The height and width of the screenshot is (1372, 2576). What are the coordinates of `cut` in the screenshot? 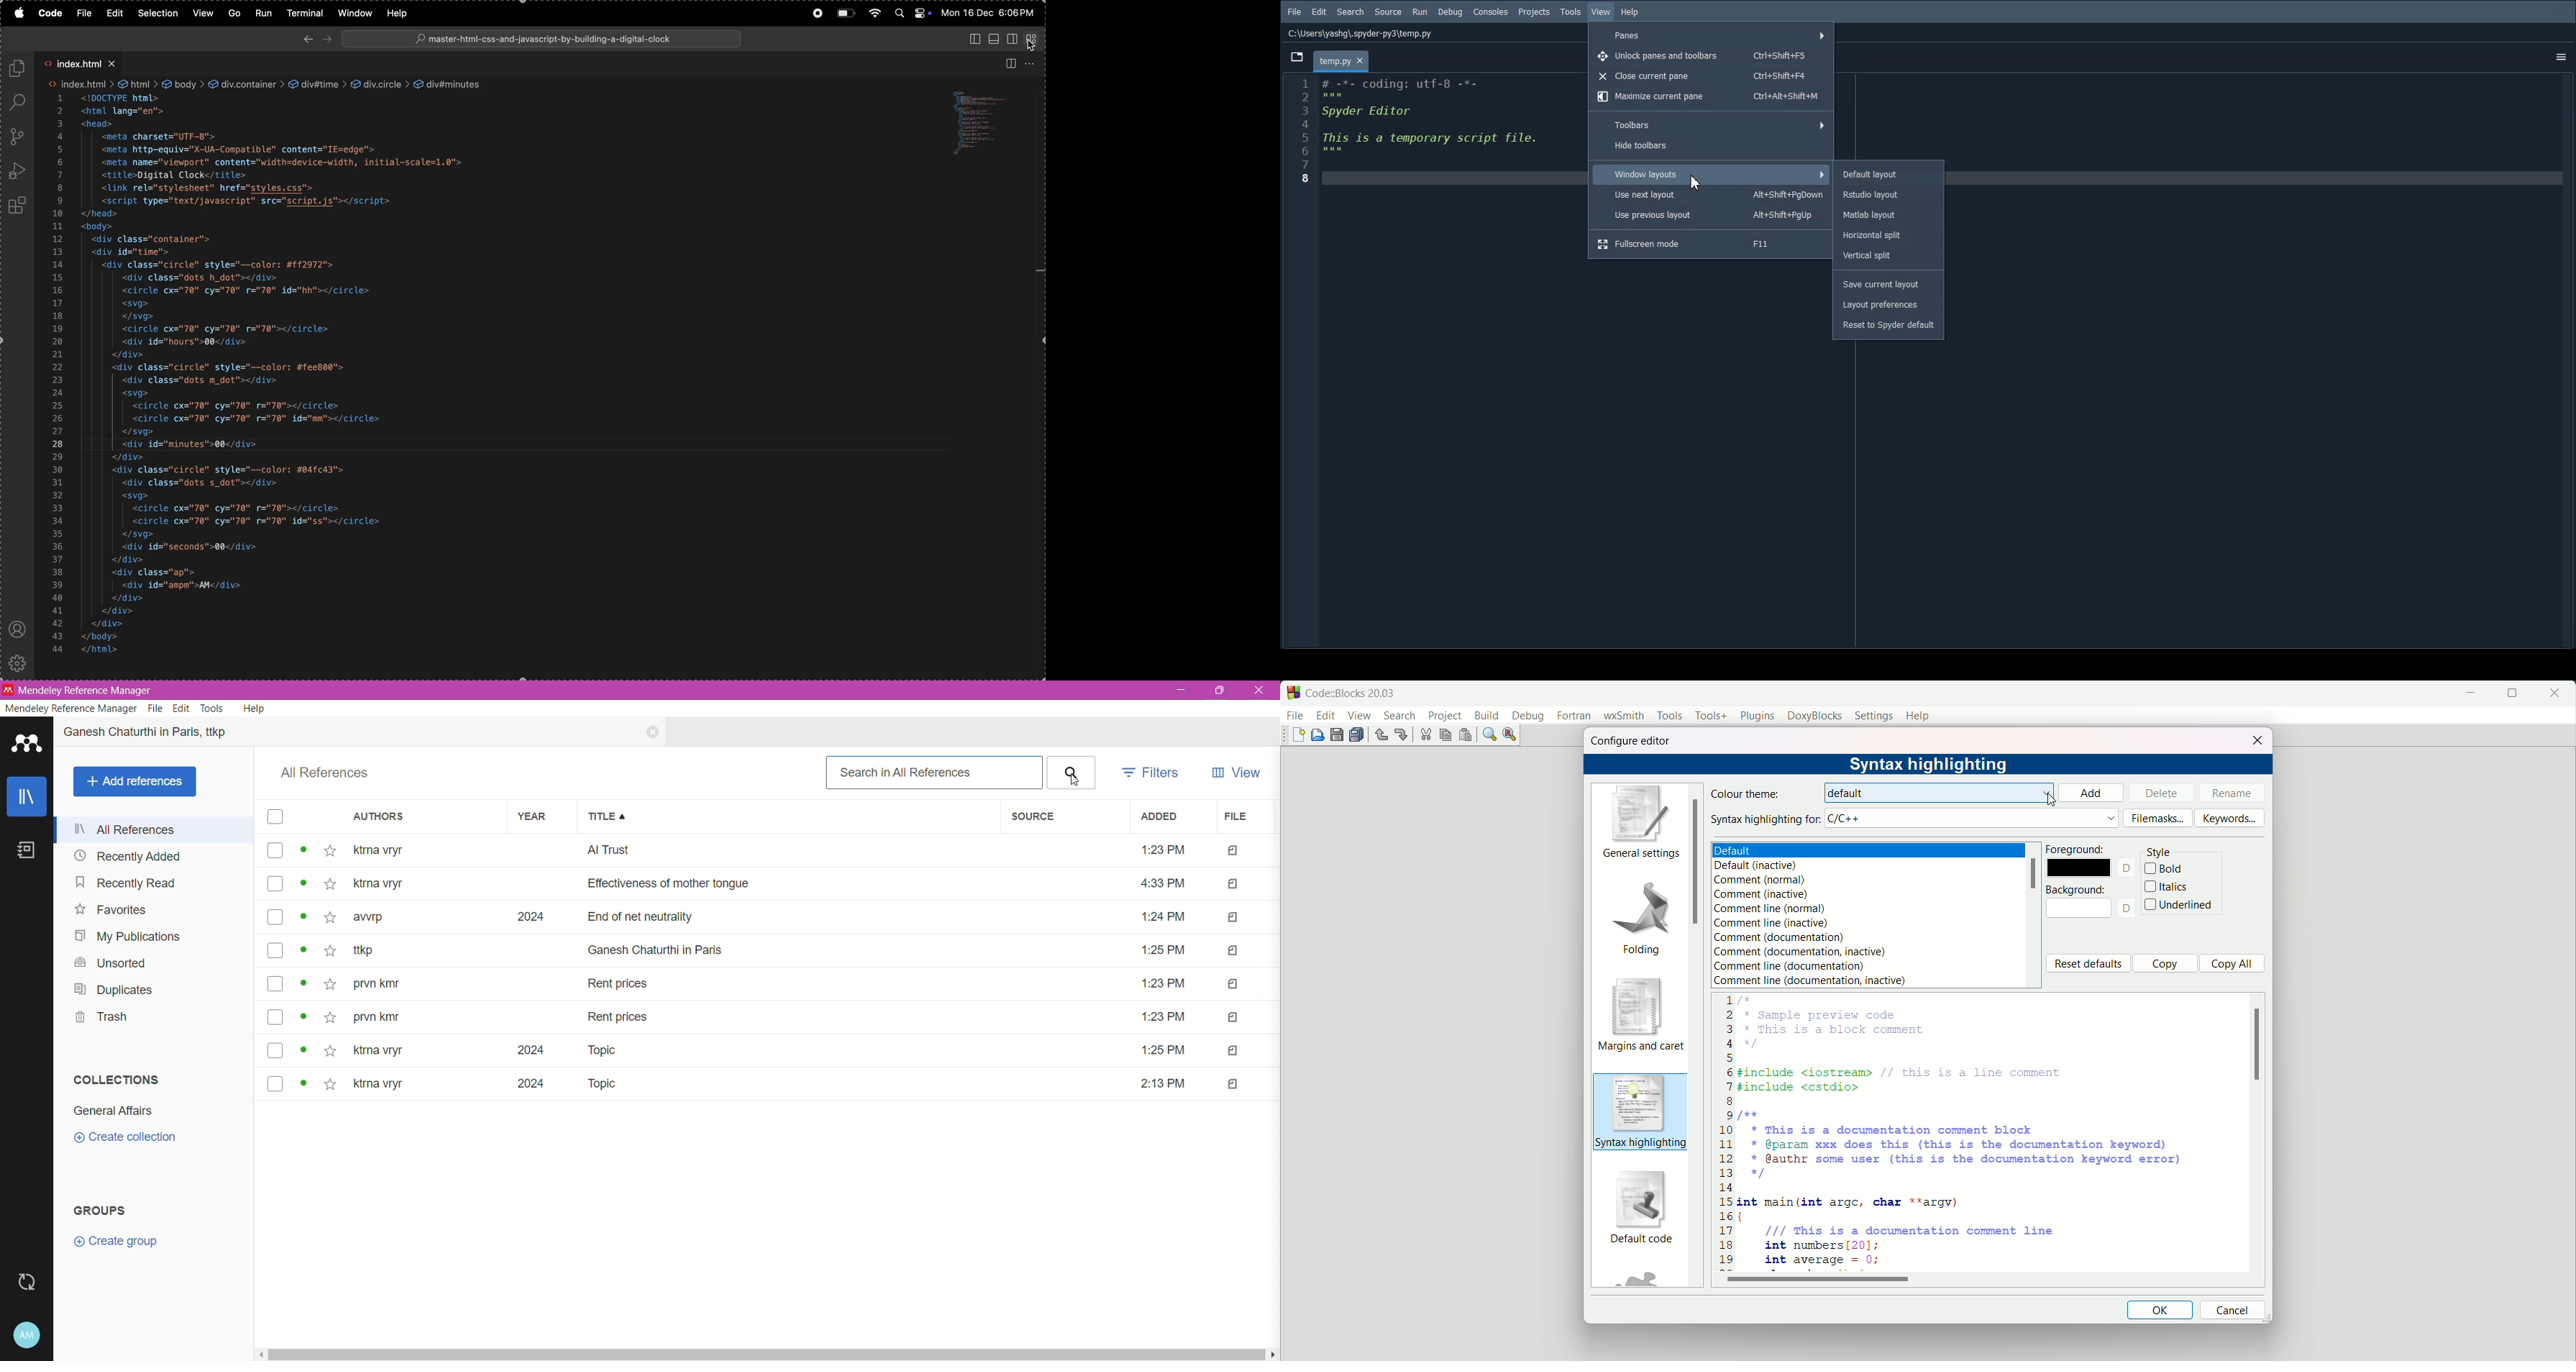 It's located at (1425, 735).